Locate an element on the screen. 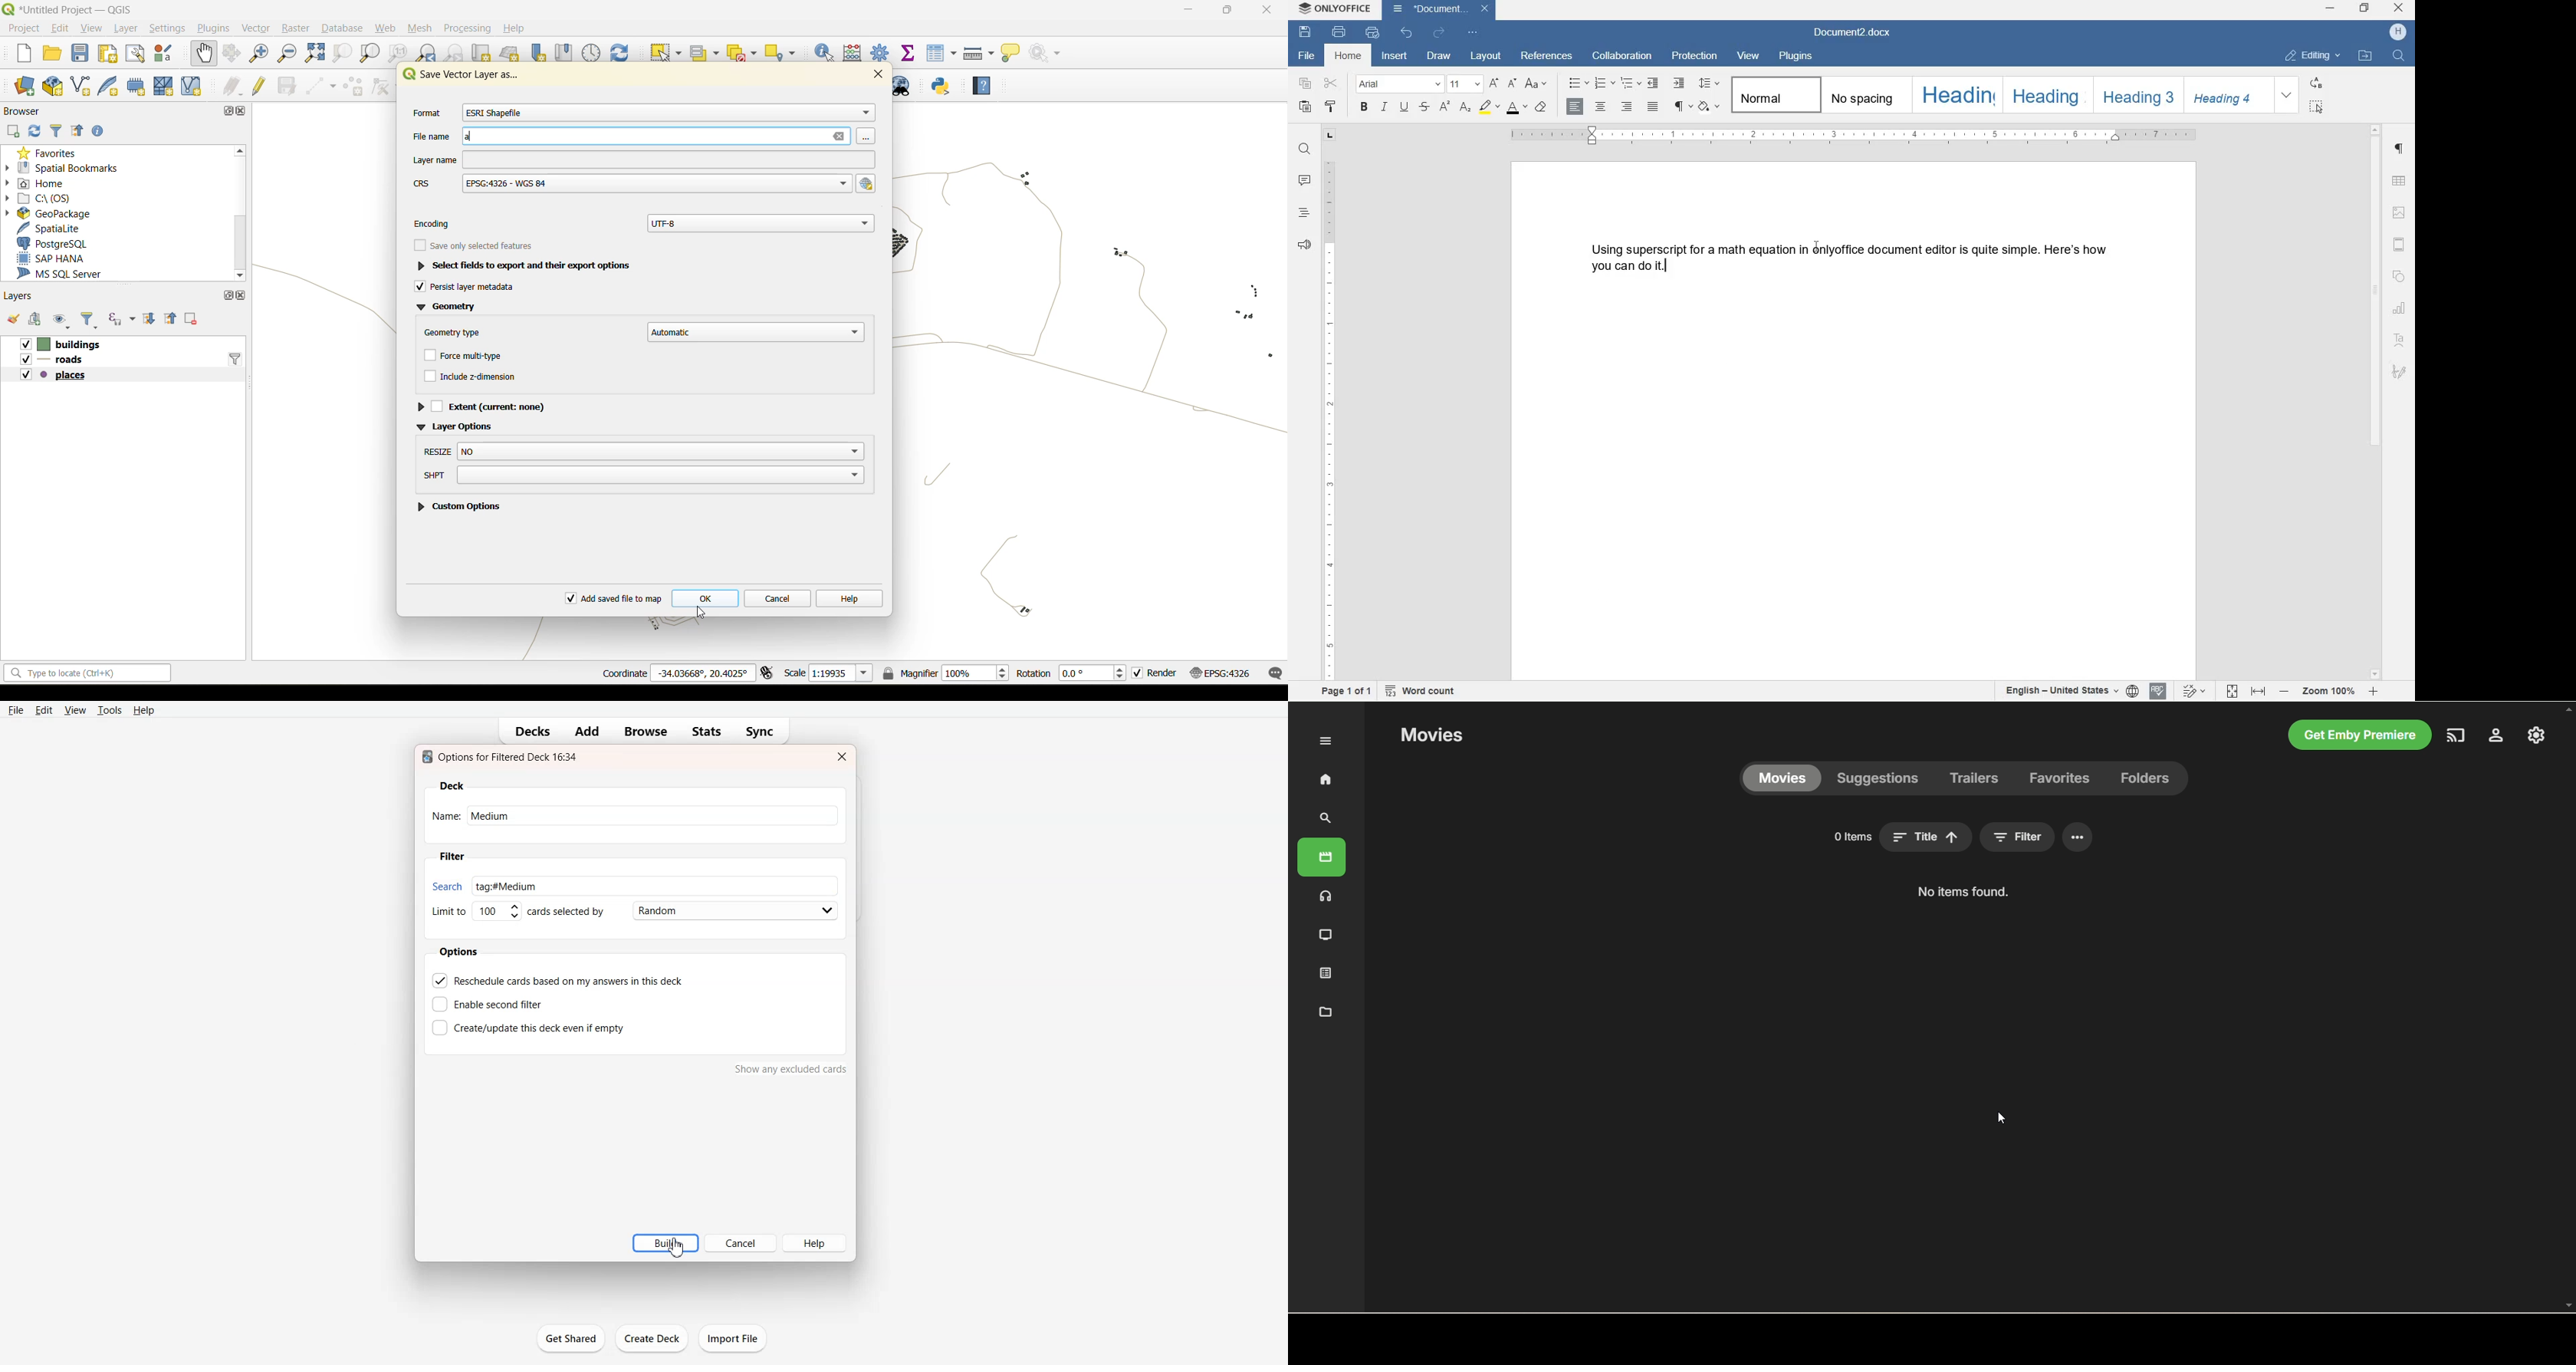 Image resolution: width=2576 pixels, height=1372 pixels. create deck is located at coordinates (655, 1339).